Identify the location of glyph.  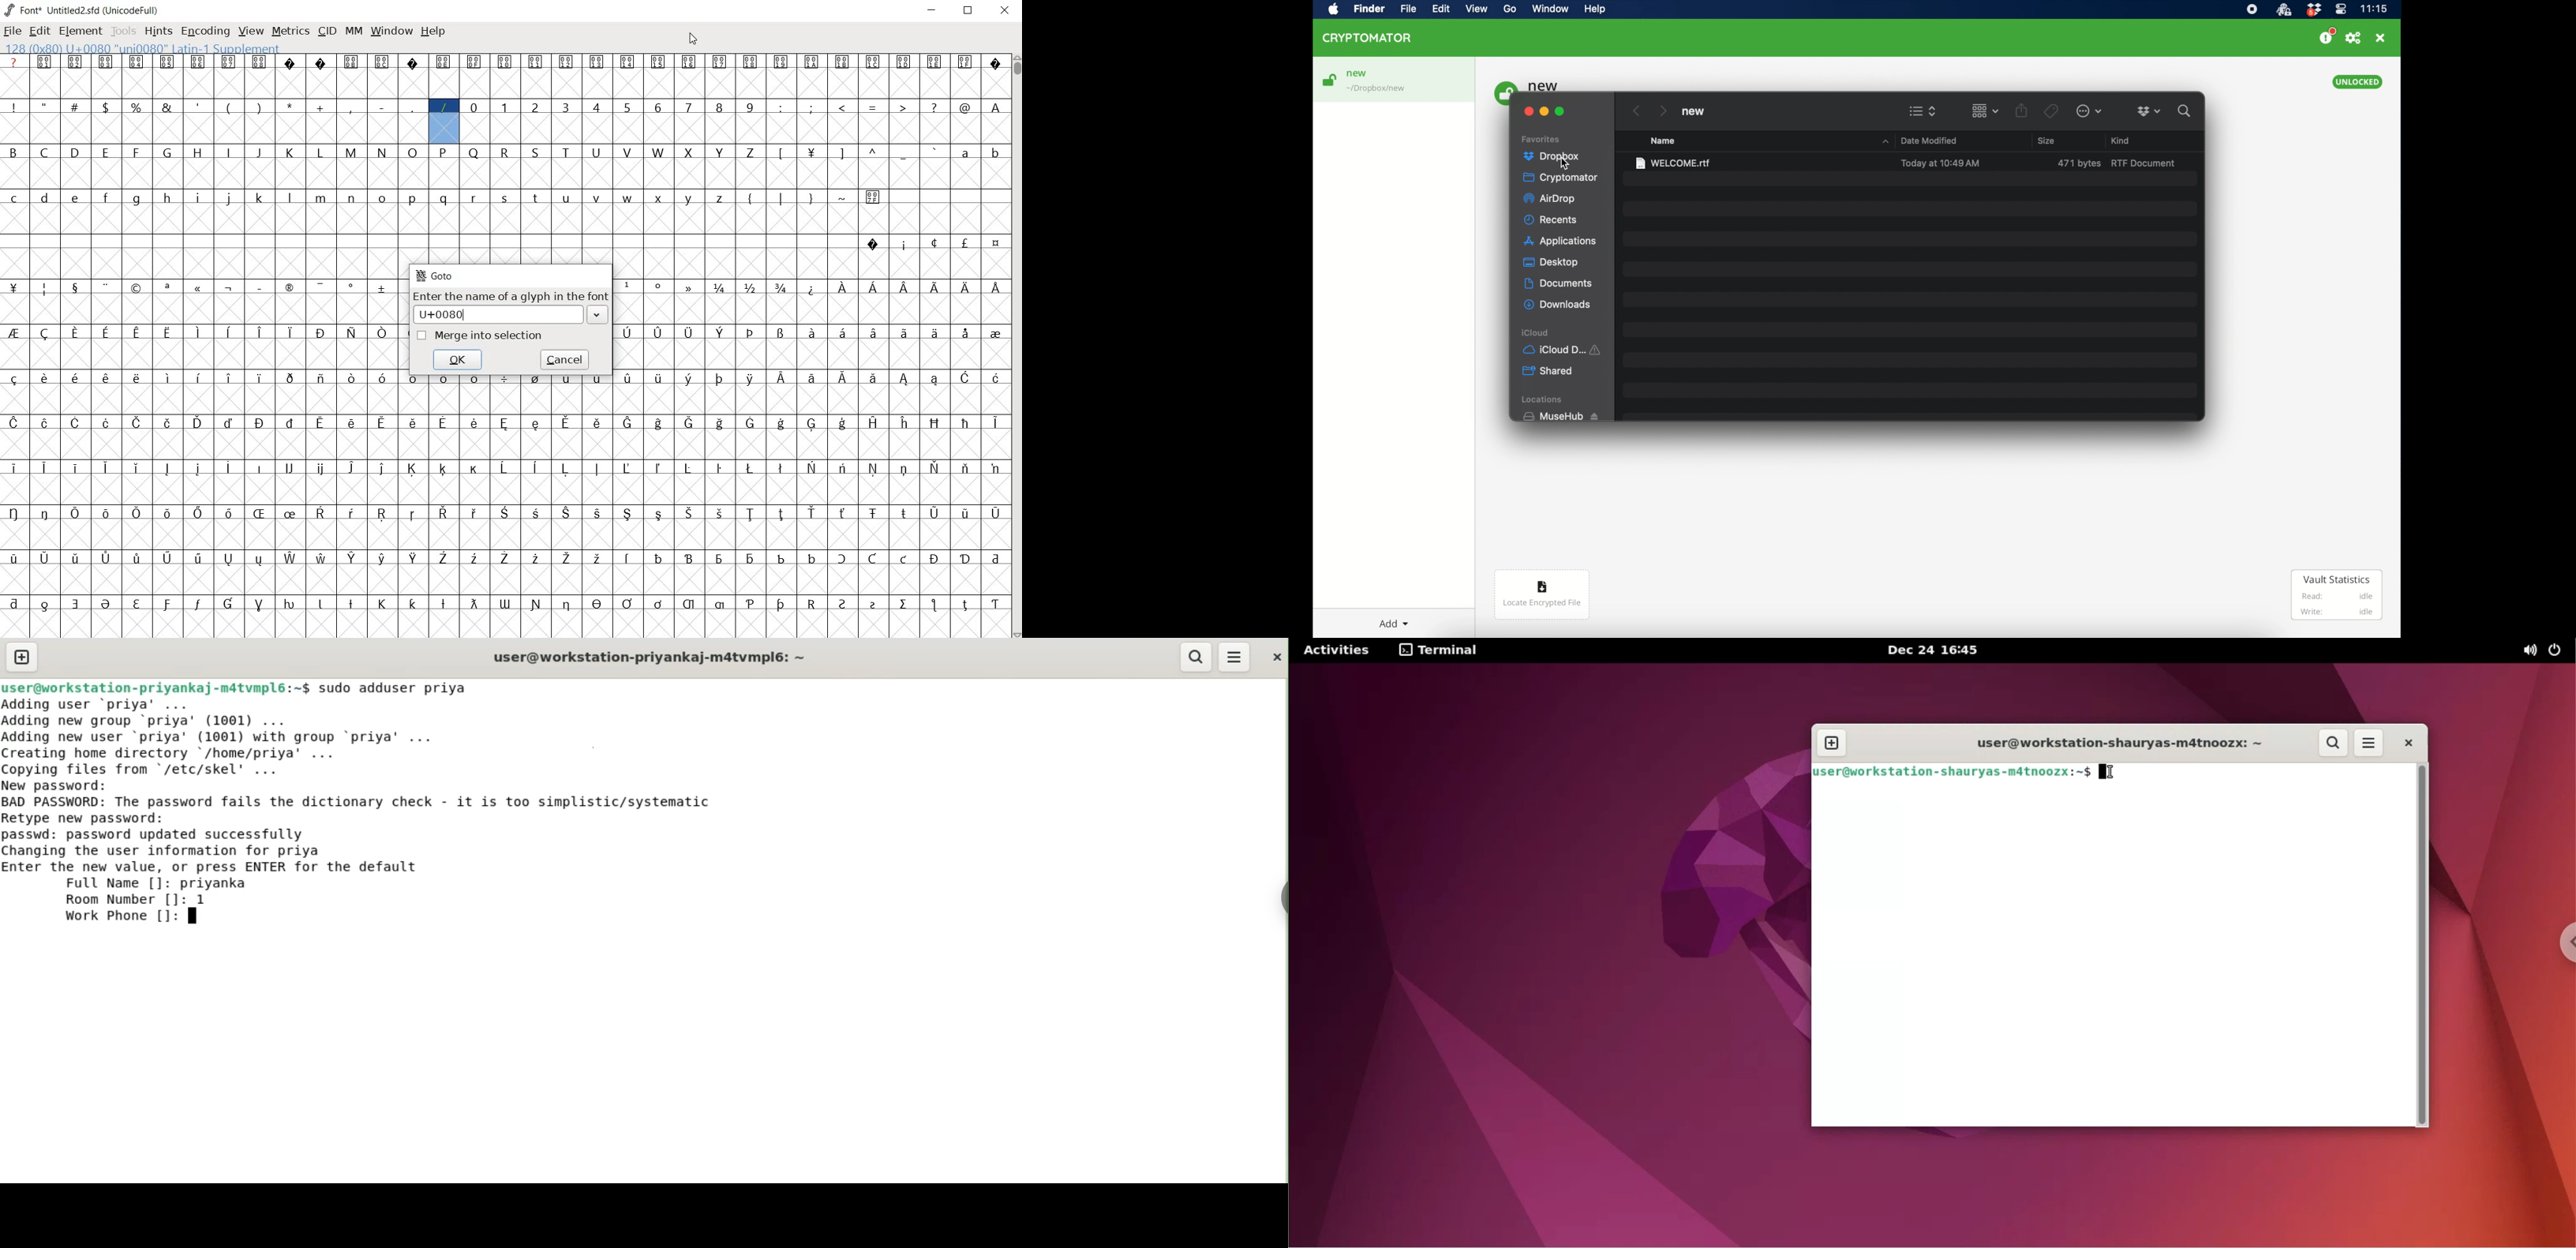
(565, 422).